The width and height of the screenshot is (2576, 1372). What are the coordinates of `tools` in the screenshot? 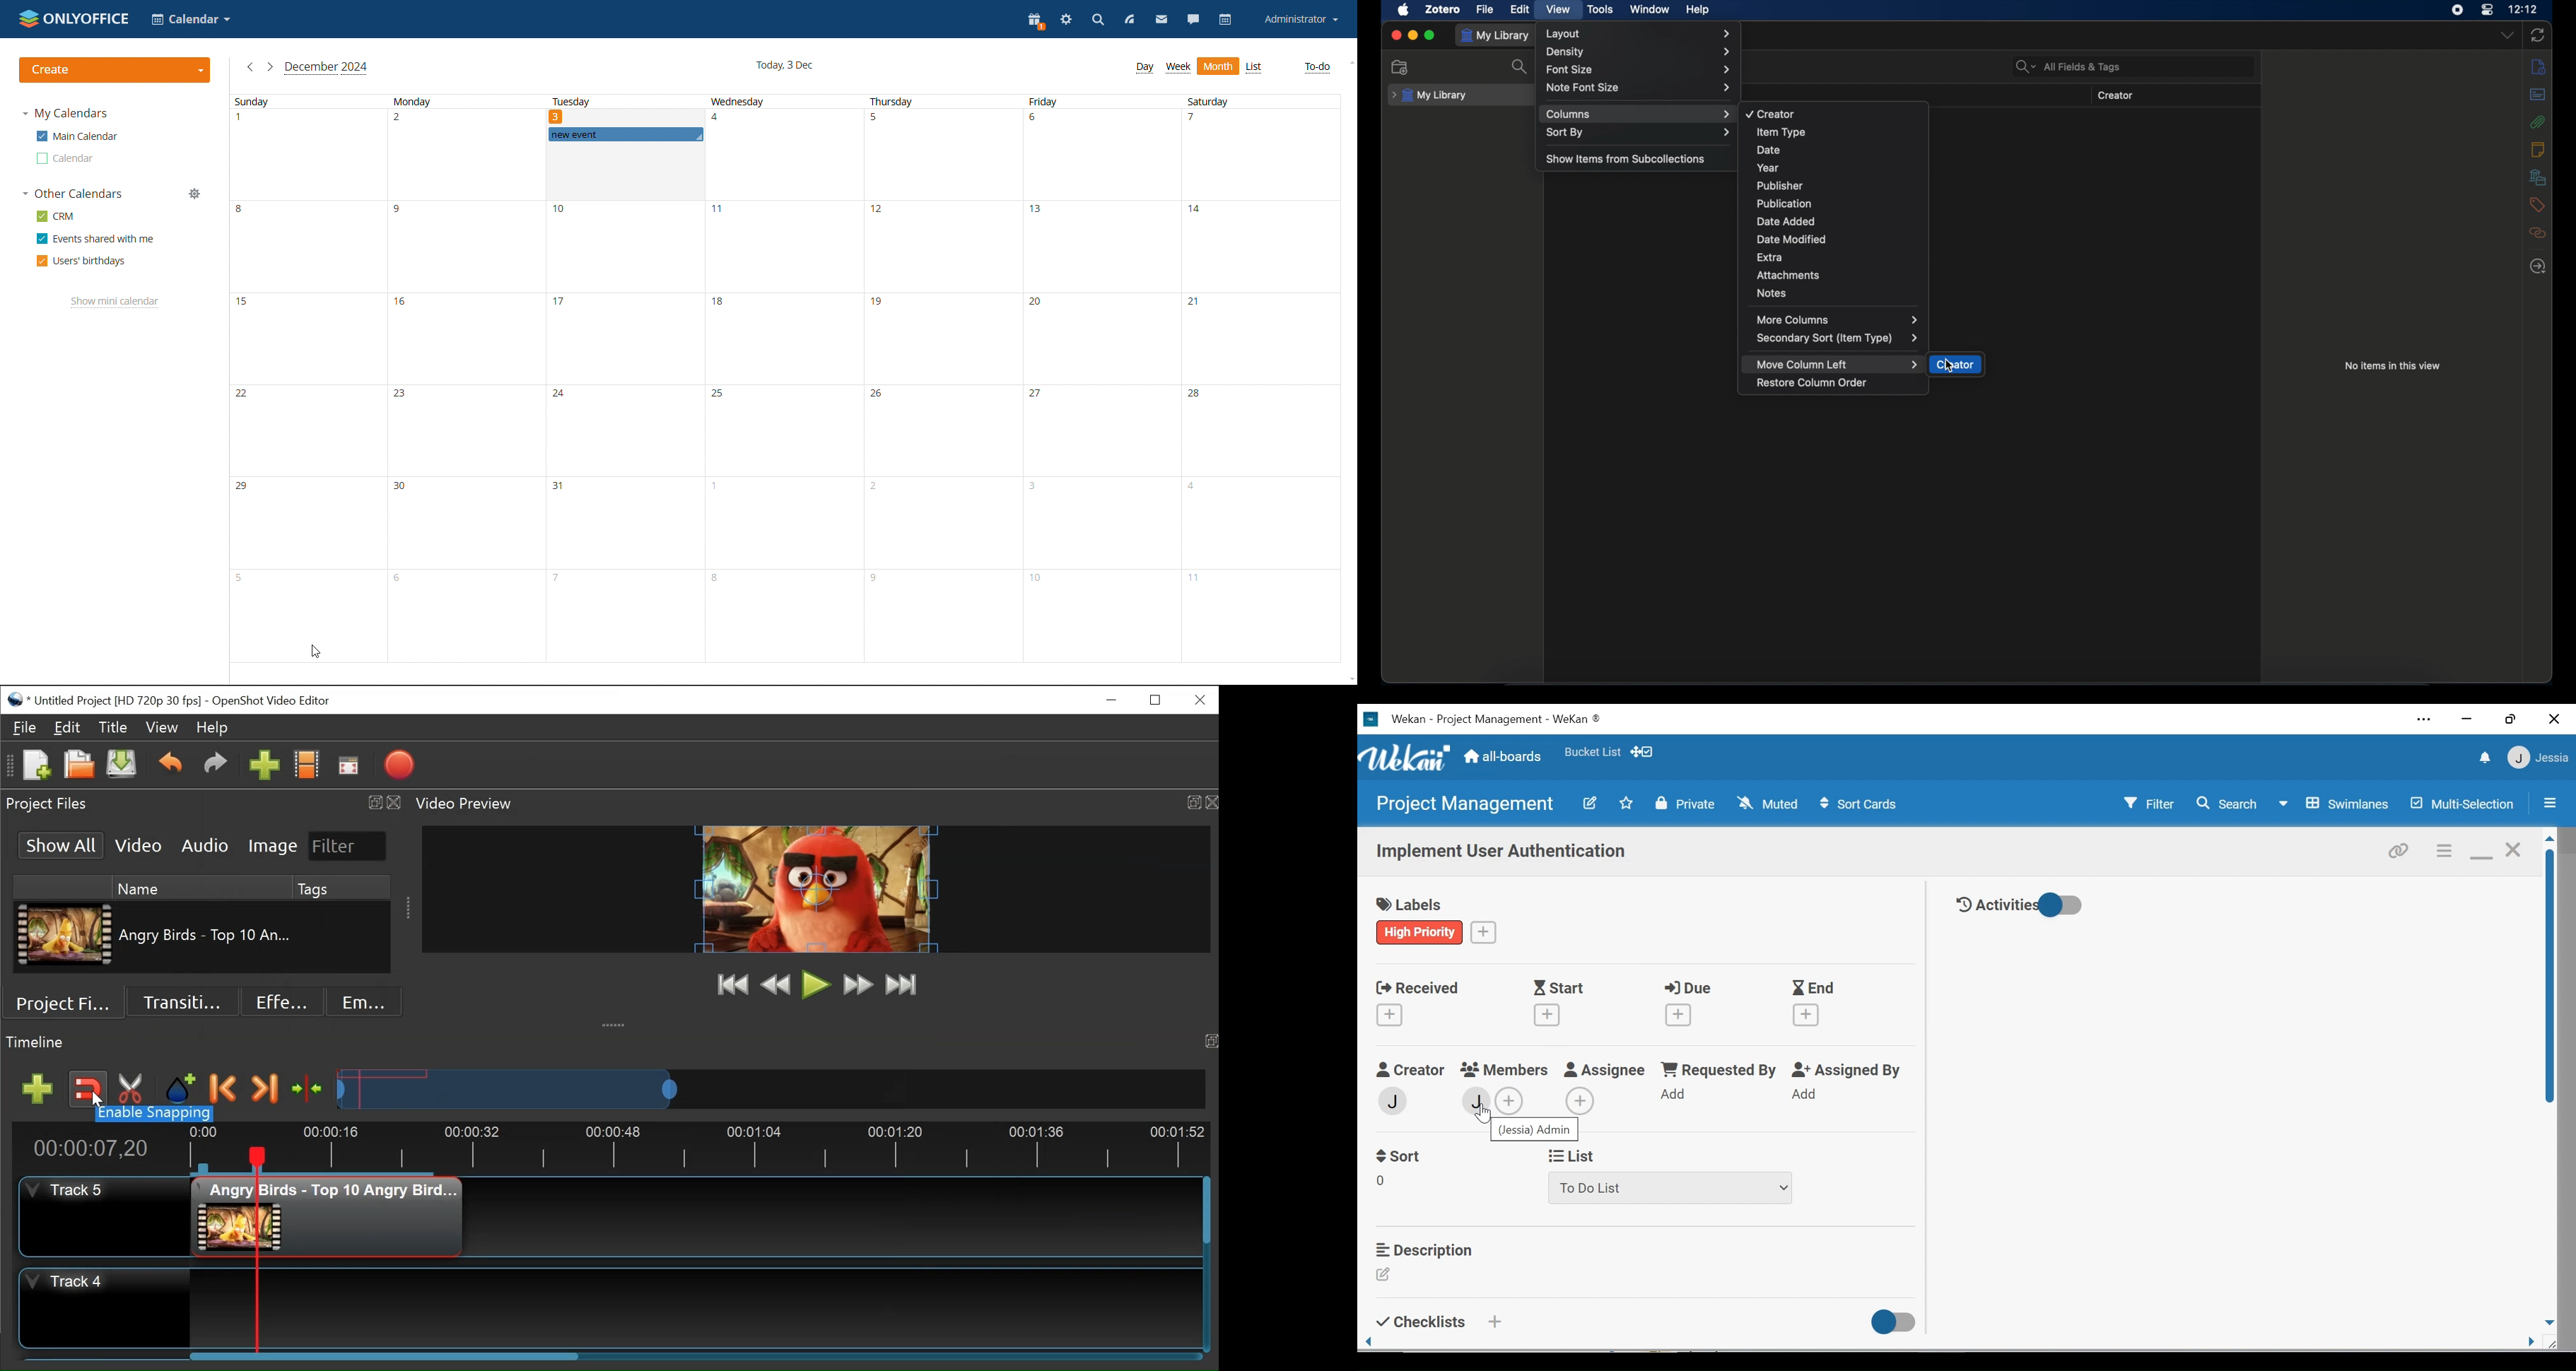 It's located at (1600, 10).